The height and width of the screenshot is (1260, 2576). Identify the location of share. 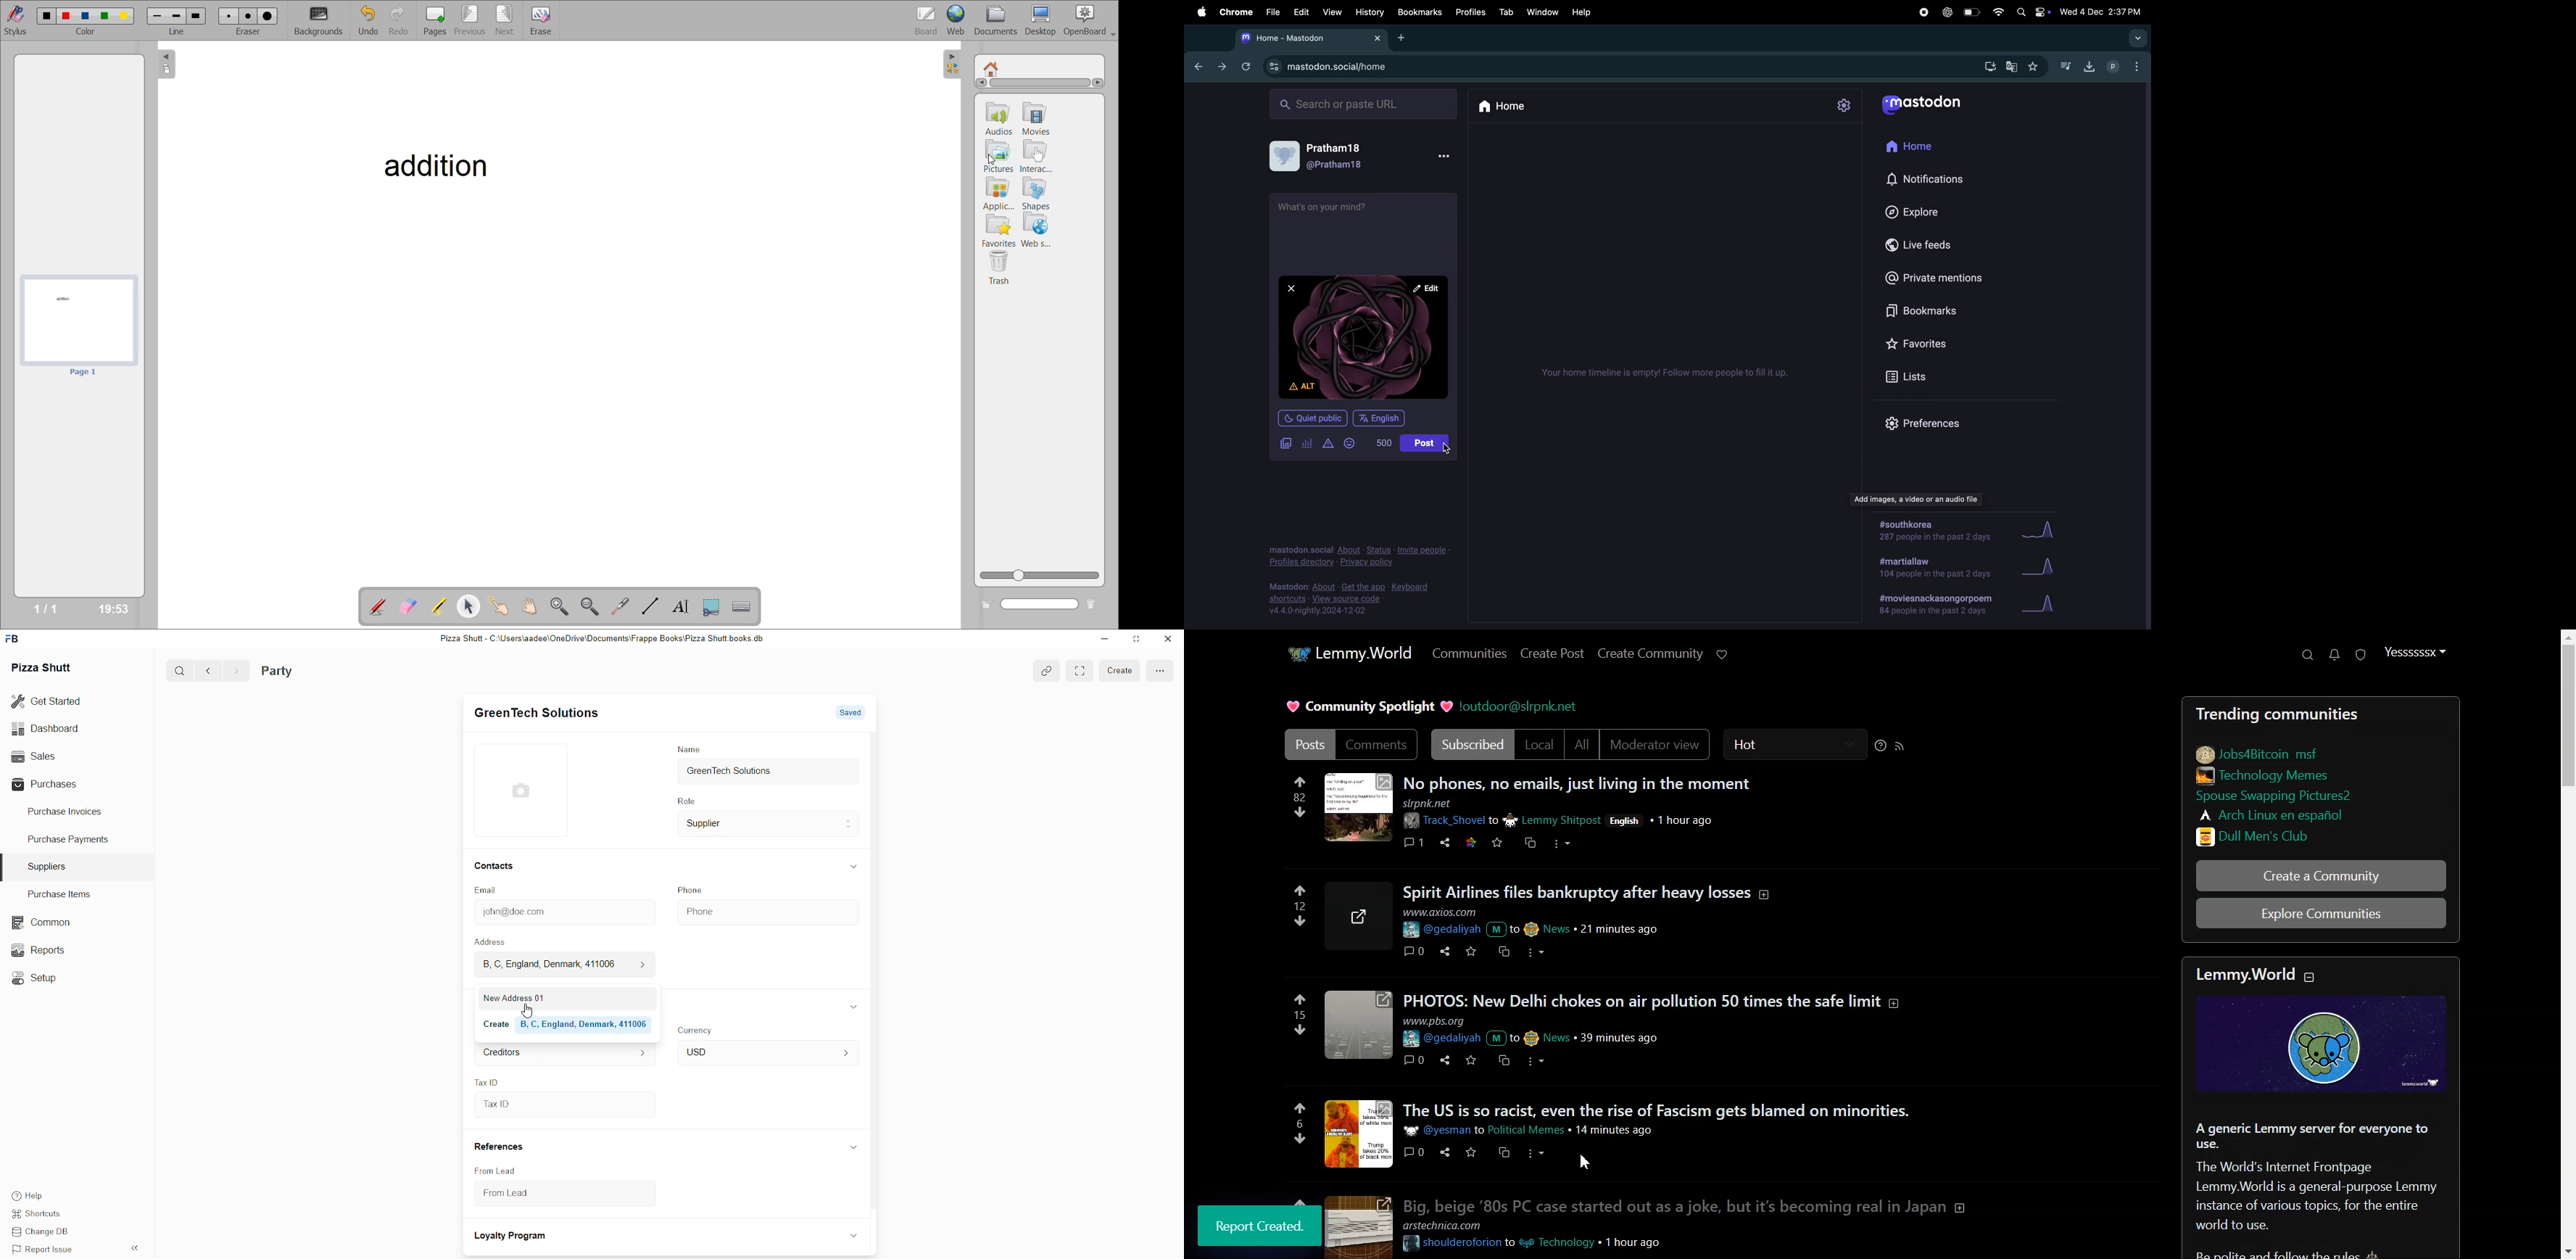
(1445, 843).